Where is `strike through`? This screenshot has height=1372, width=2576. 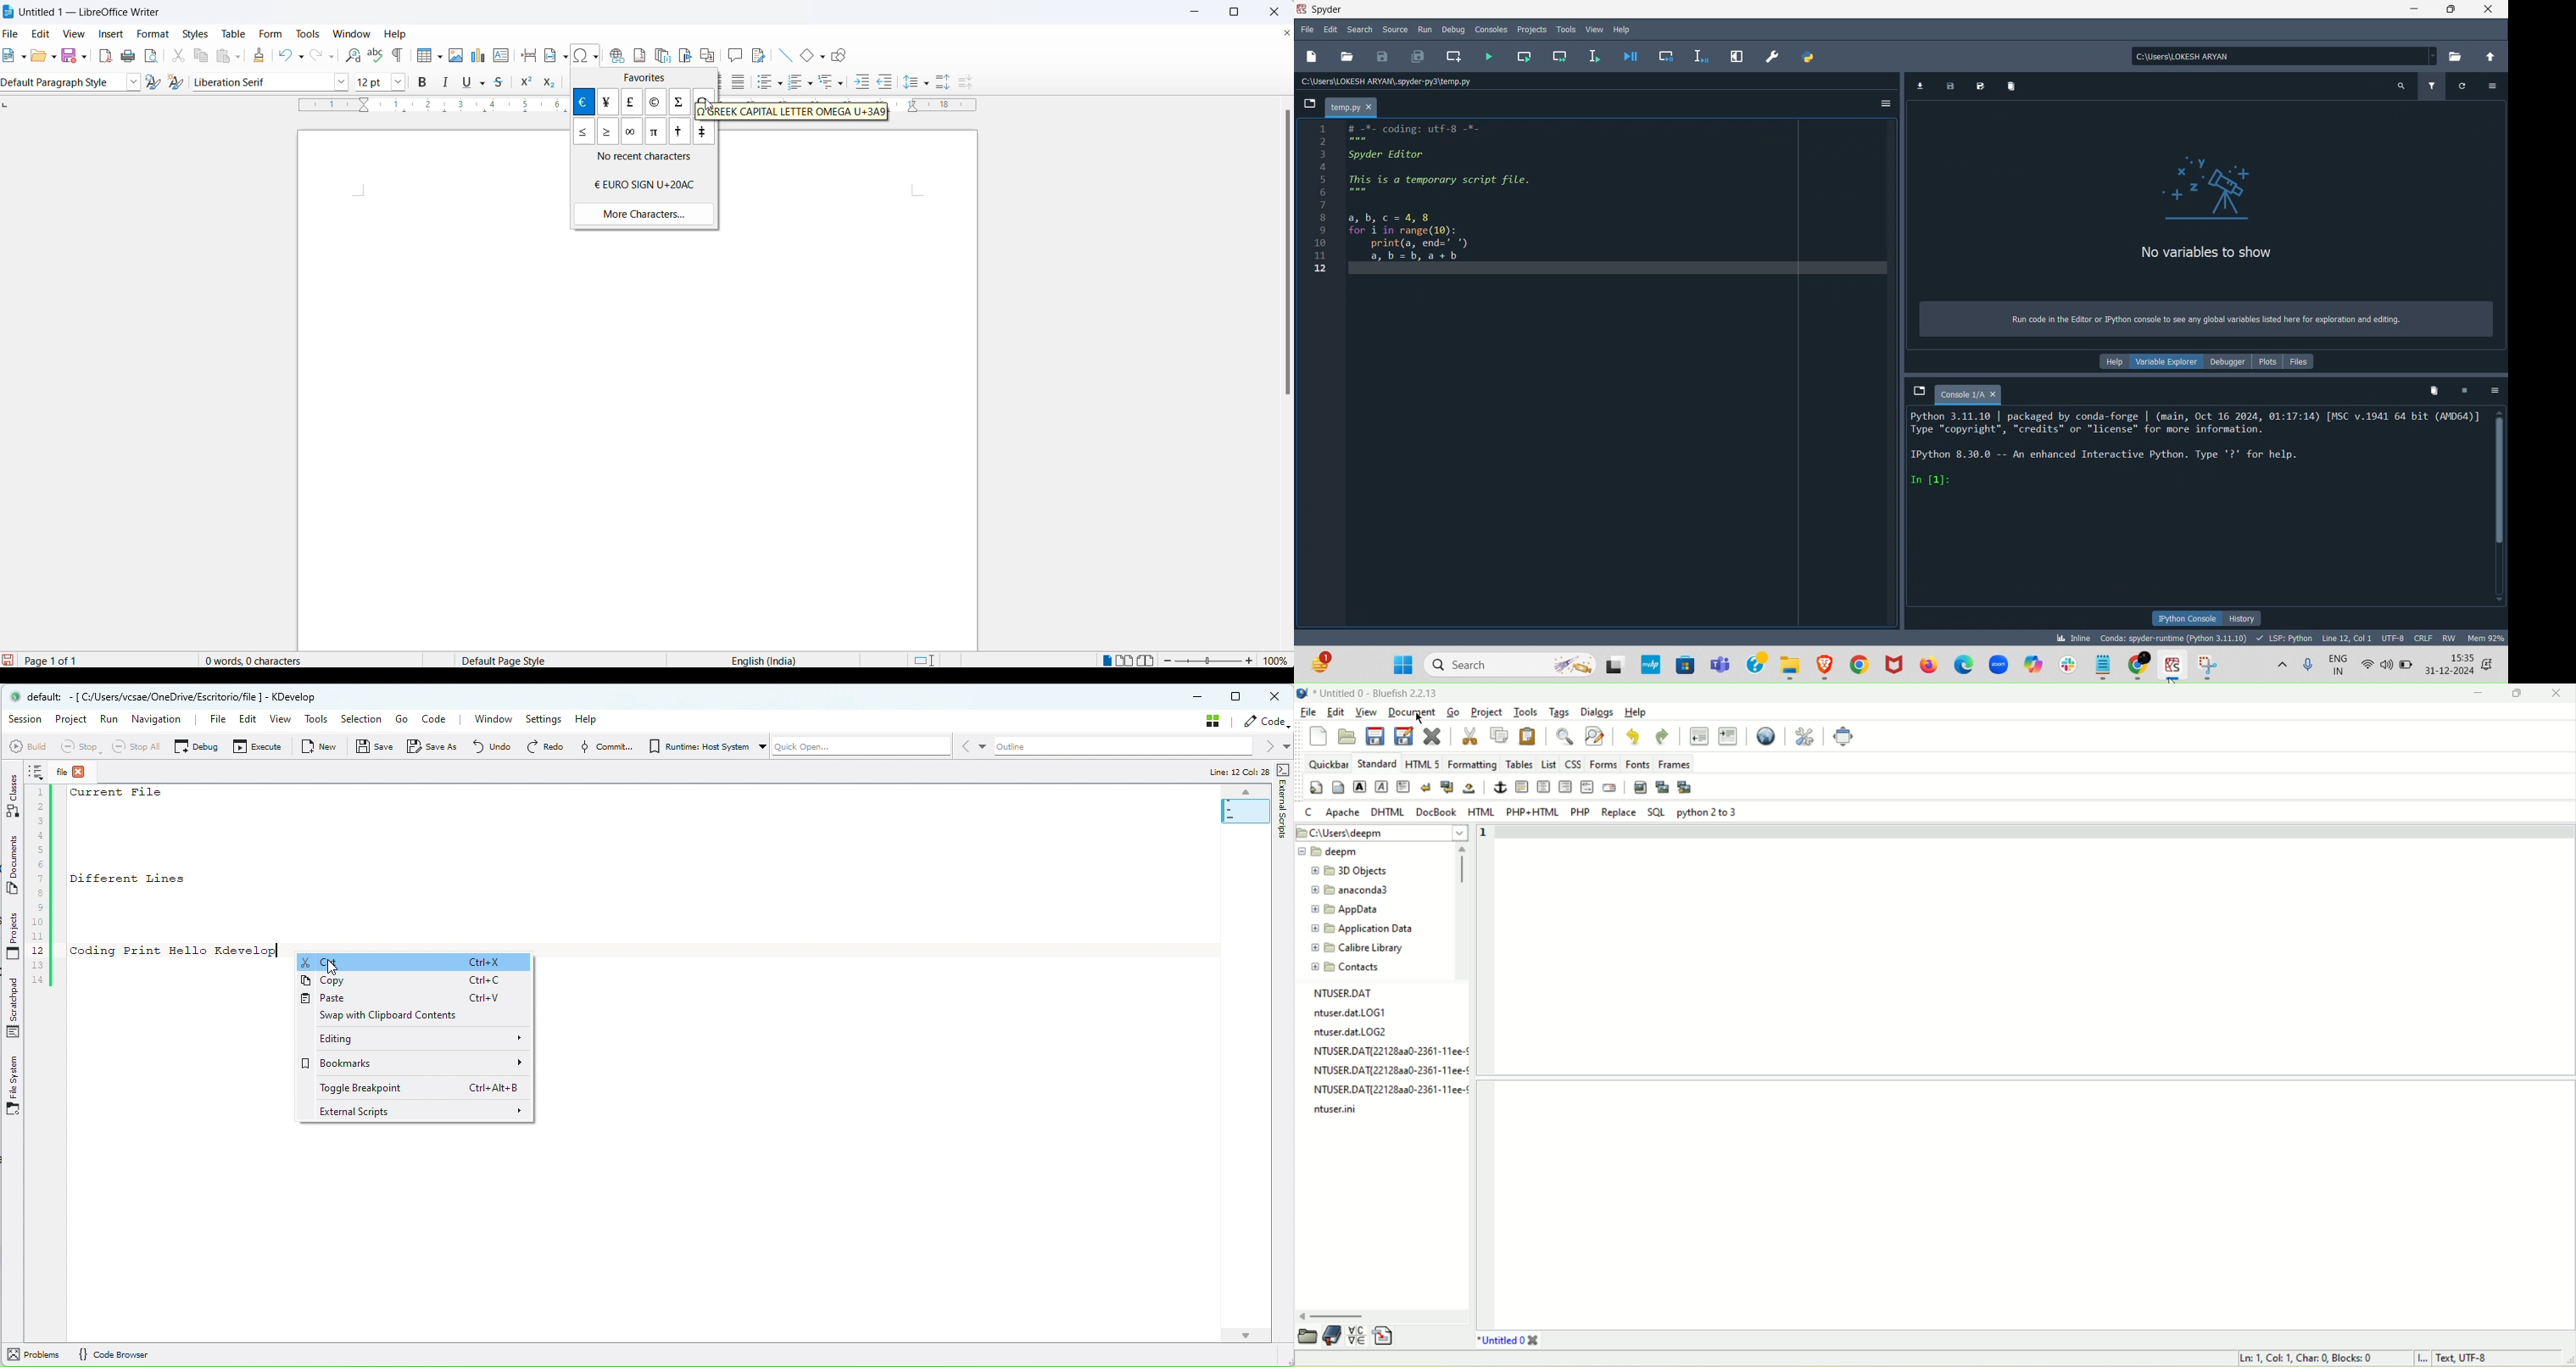
strike through is located at coordinates (504, 83).